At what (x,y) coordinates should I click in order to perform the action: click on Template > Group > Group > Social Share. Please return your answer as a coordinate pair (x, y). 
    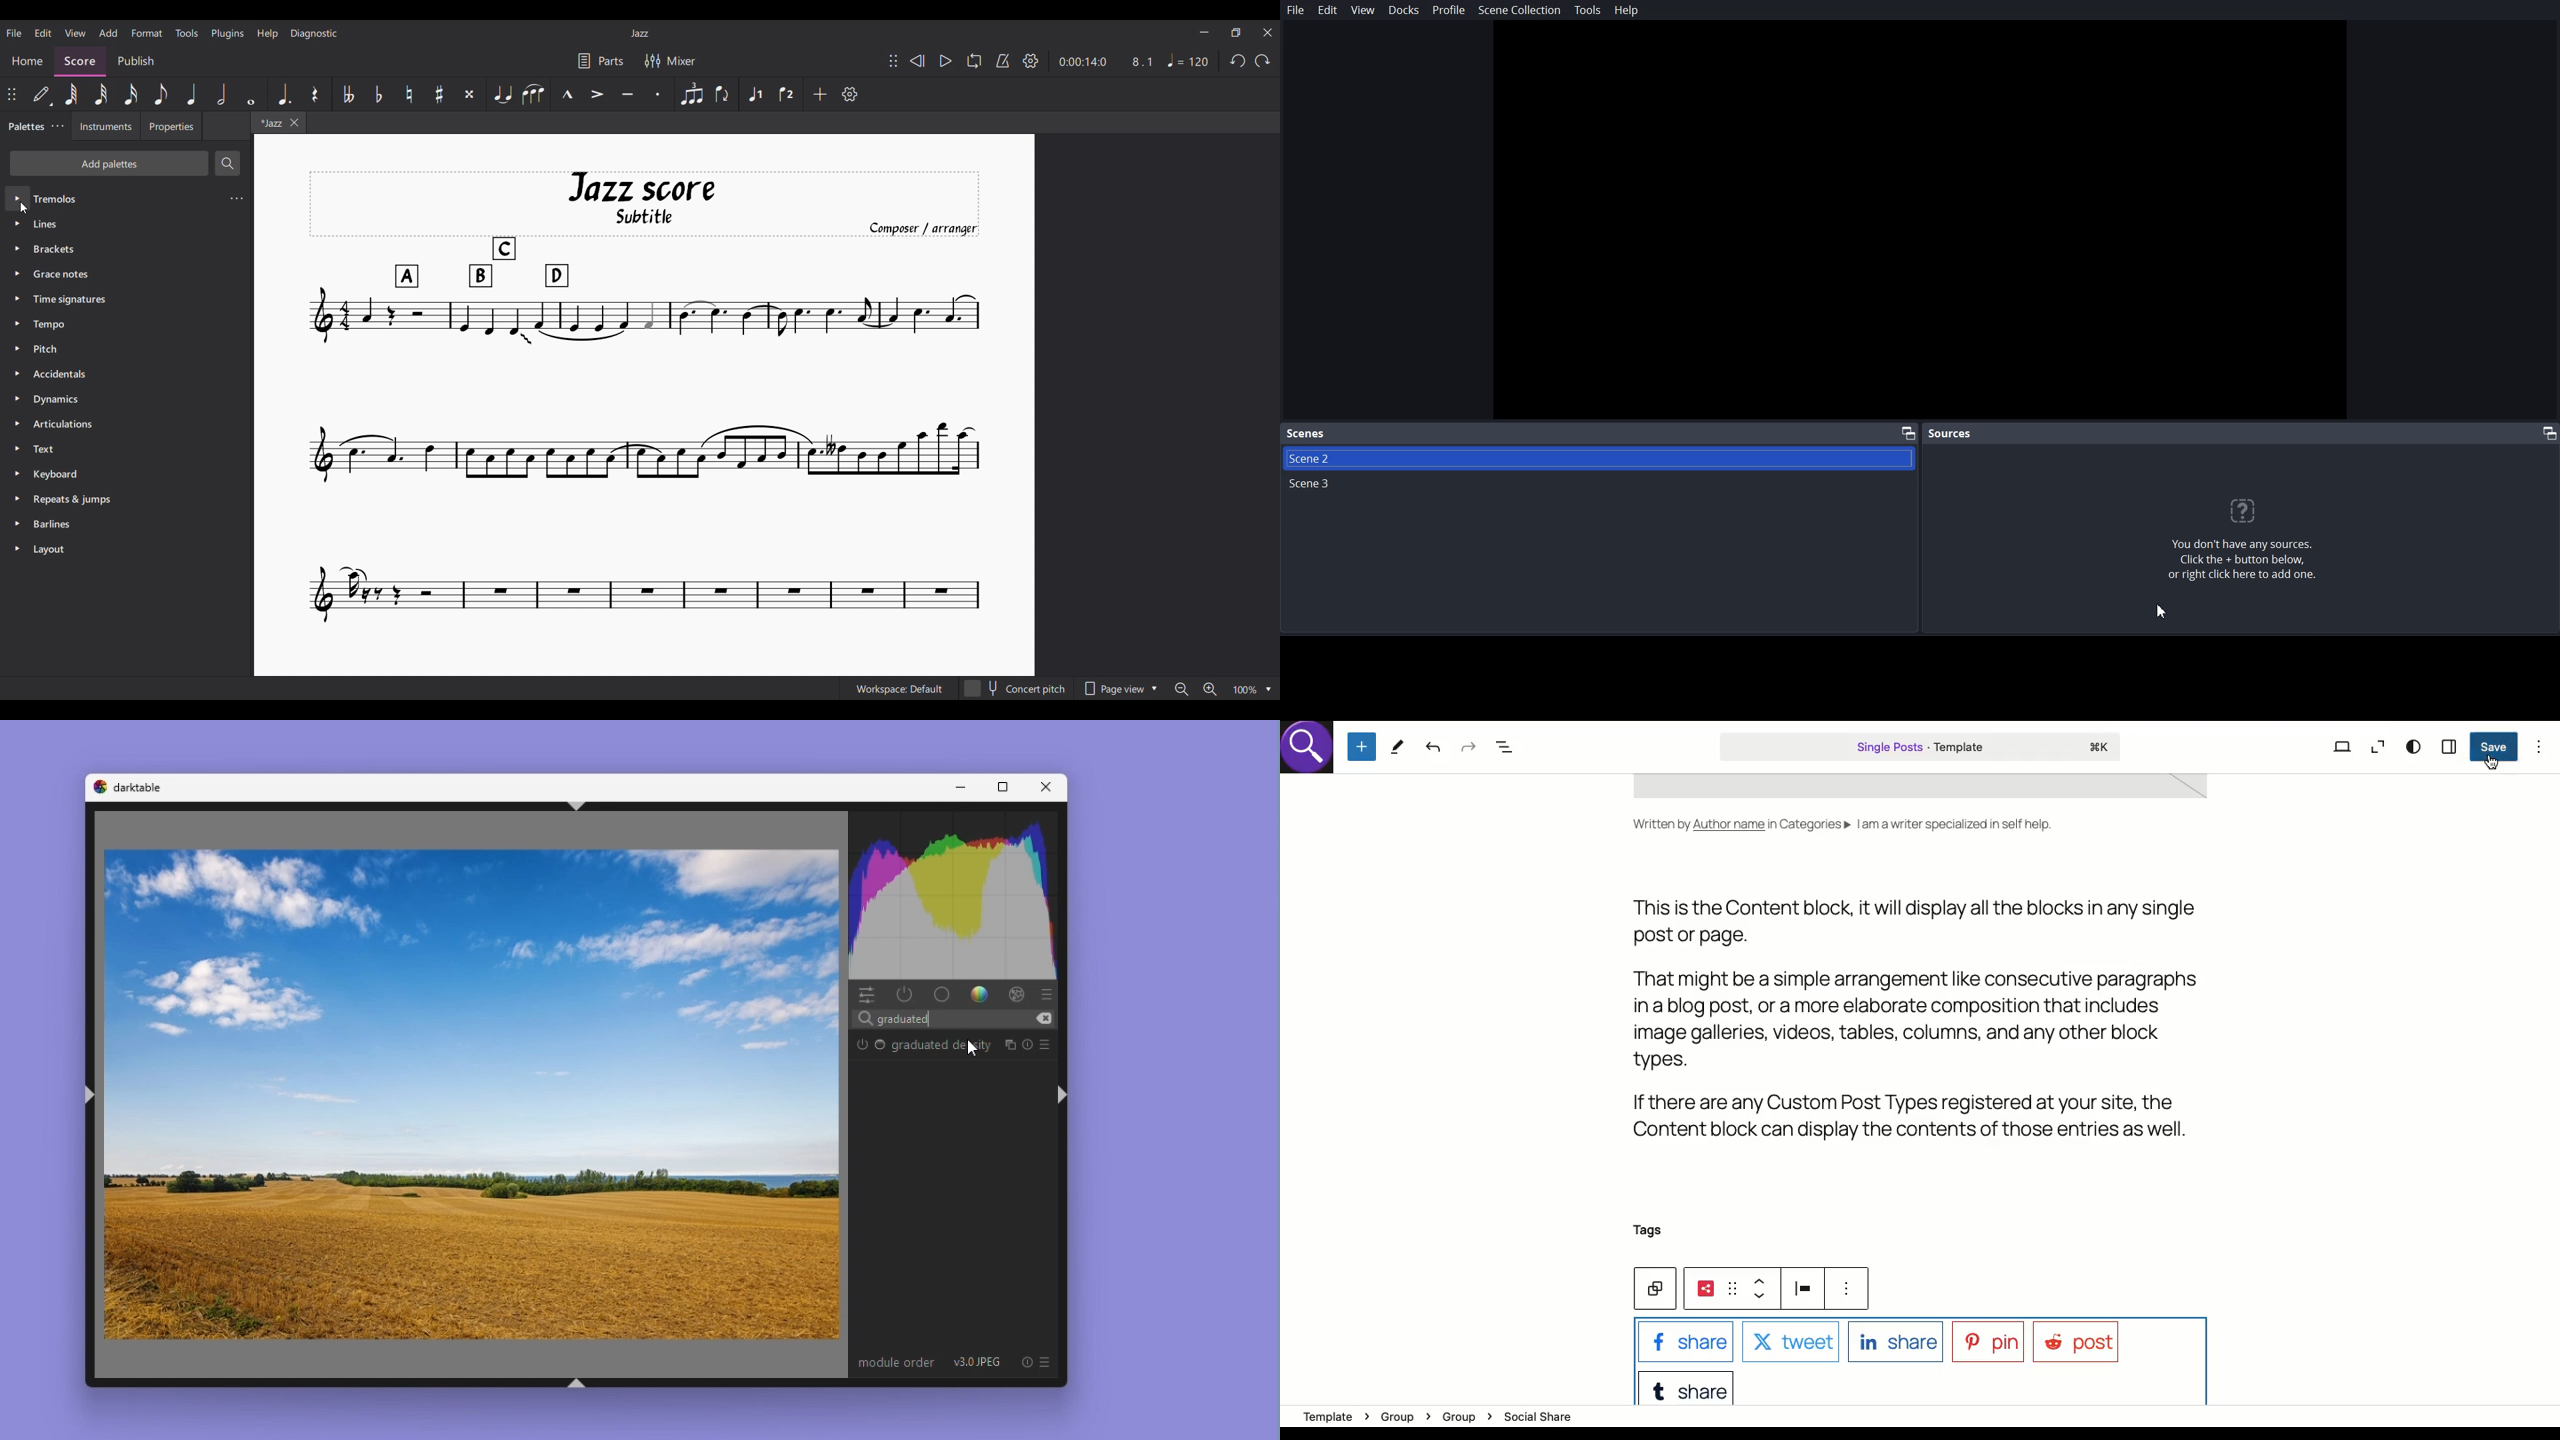
    Looking at the image, I should click on (1444, 1418).